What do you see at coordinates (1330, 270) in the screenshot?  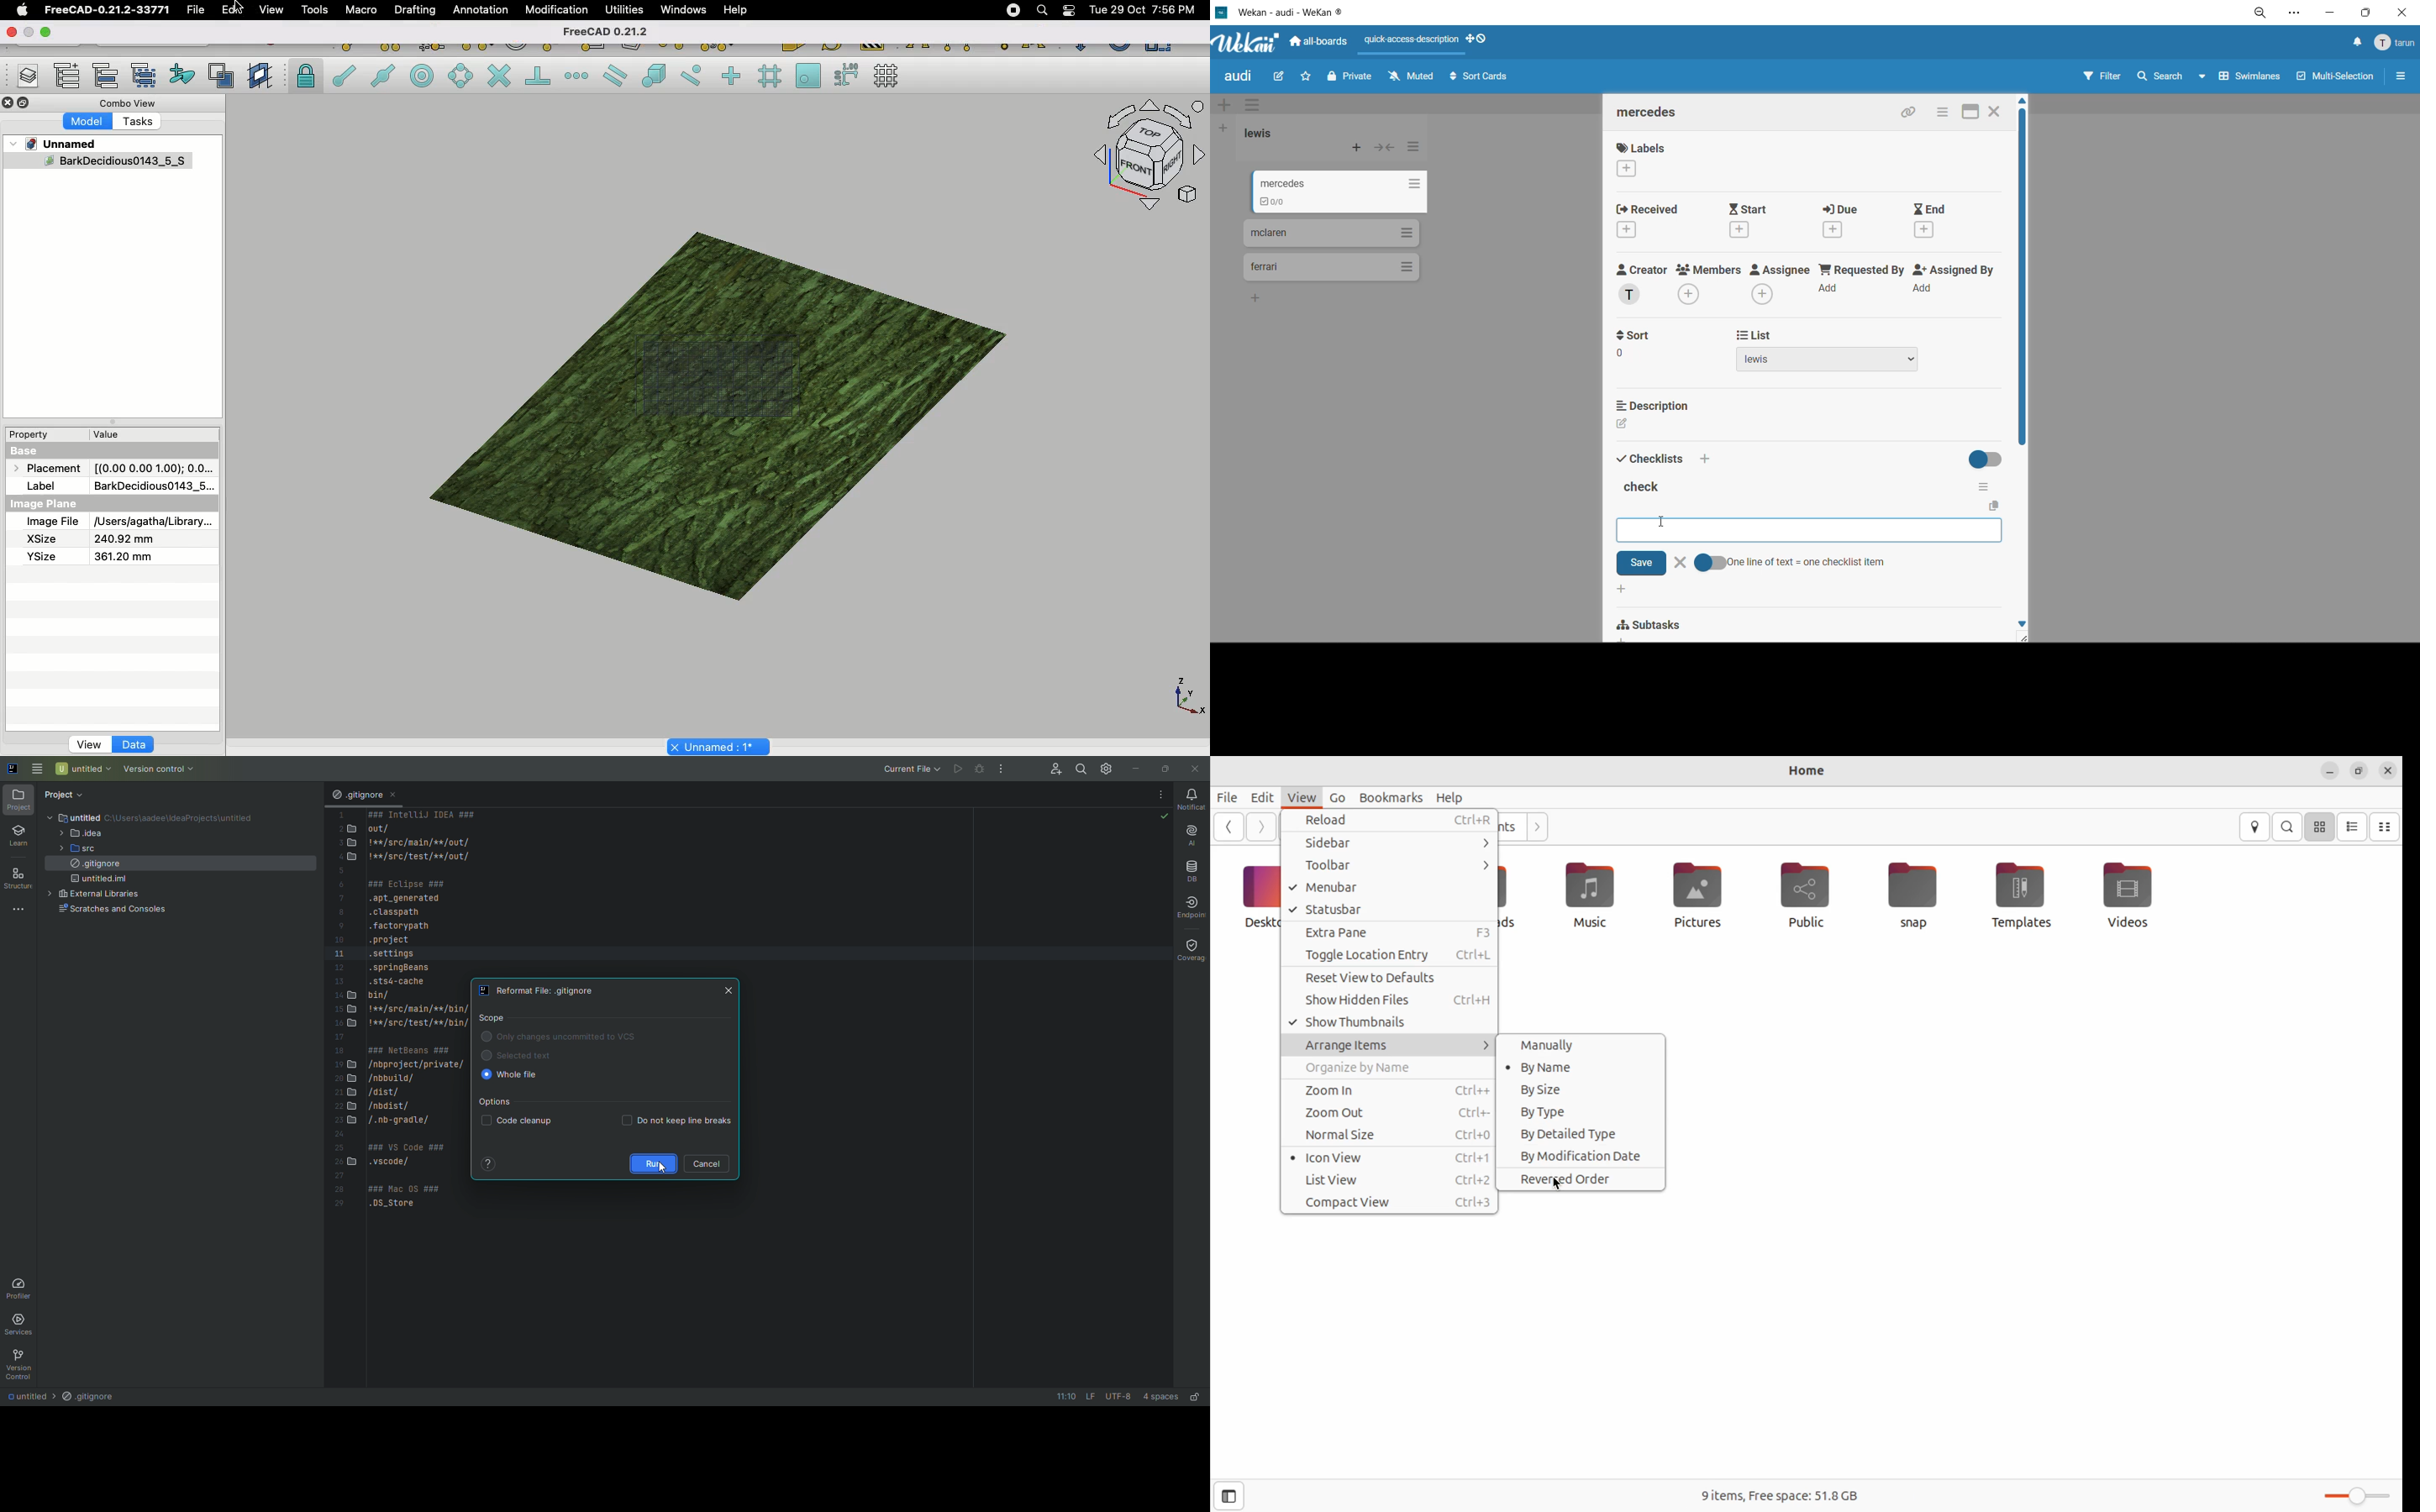 I see `cards` at bounding box center [1330, 270].